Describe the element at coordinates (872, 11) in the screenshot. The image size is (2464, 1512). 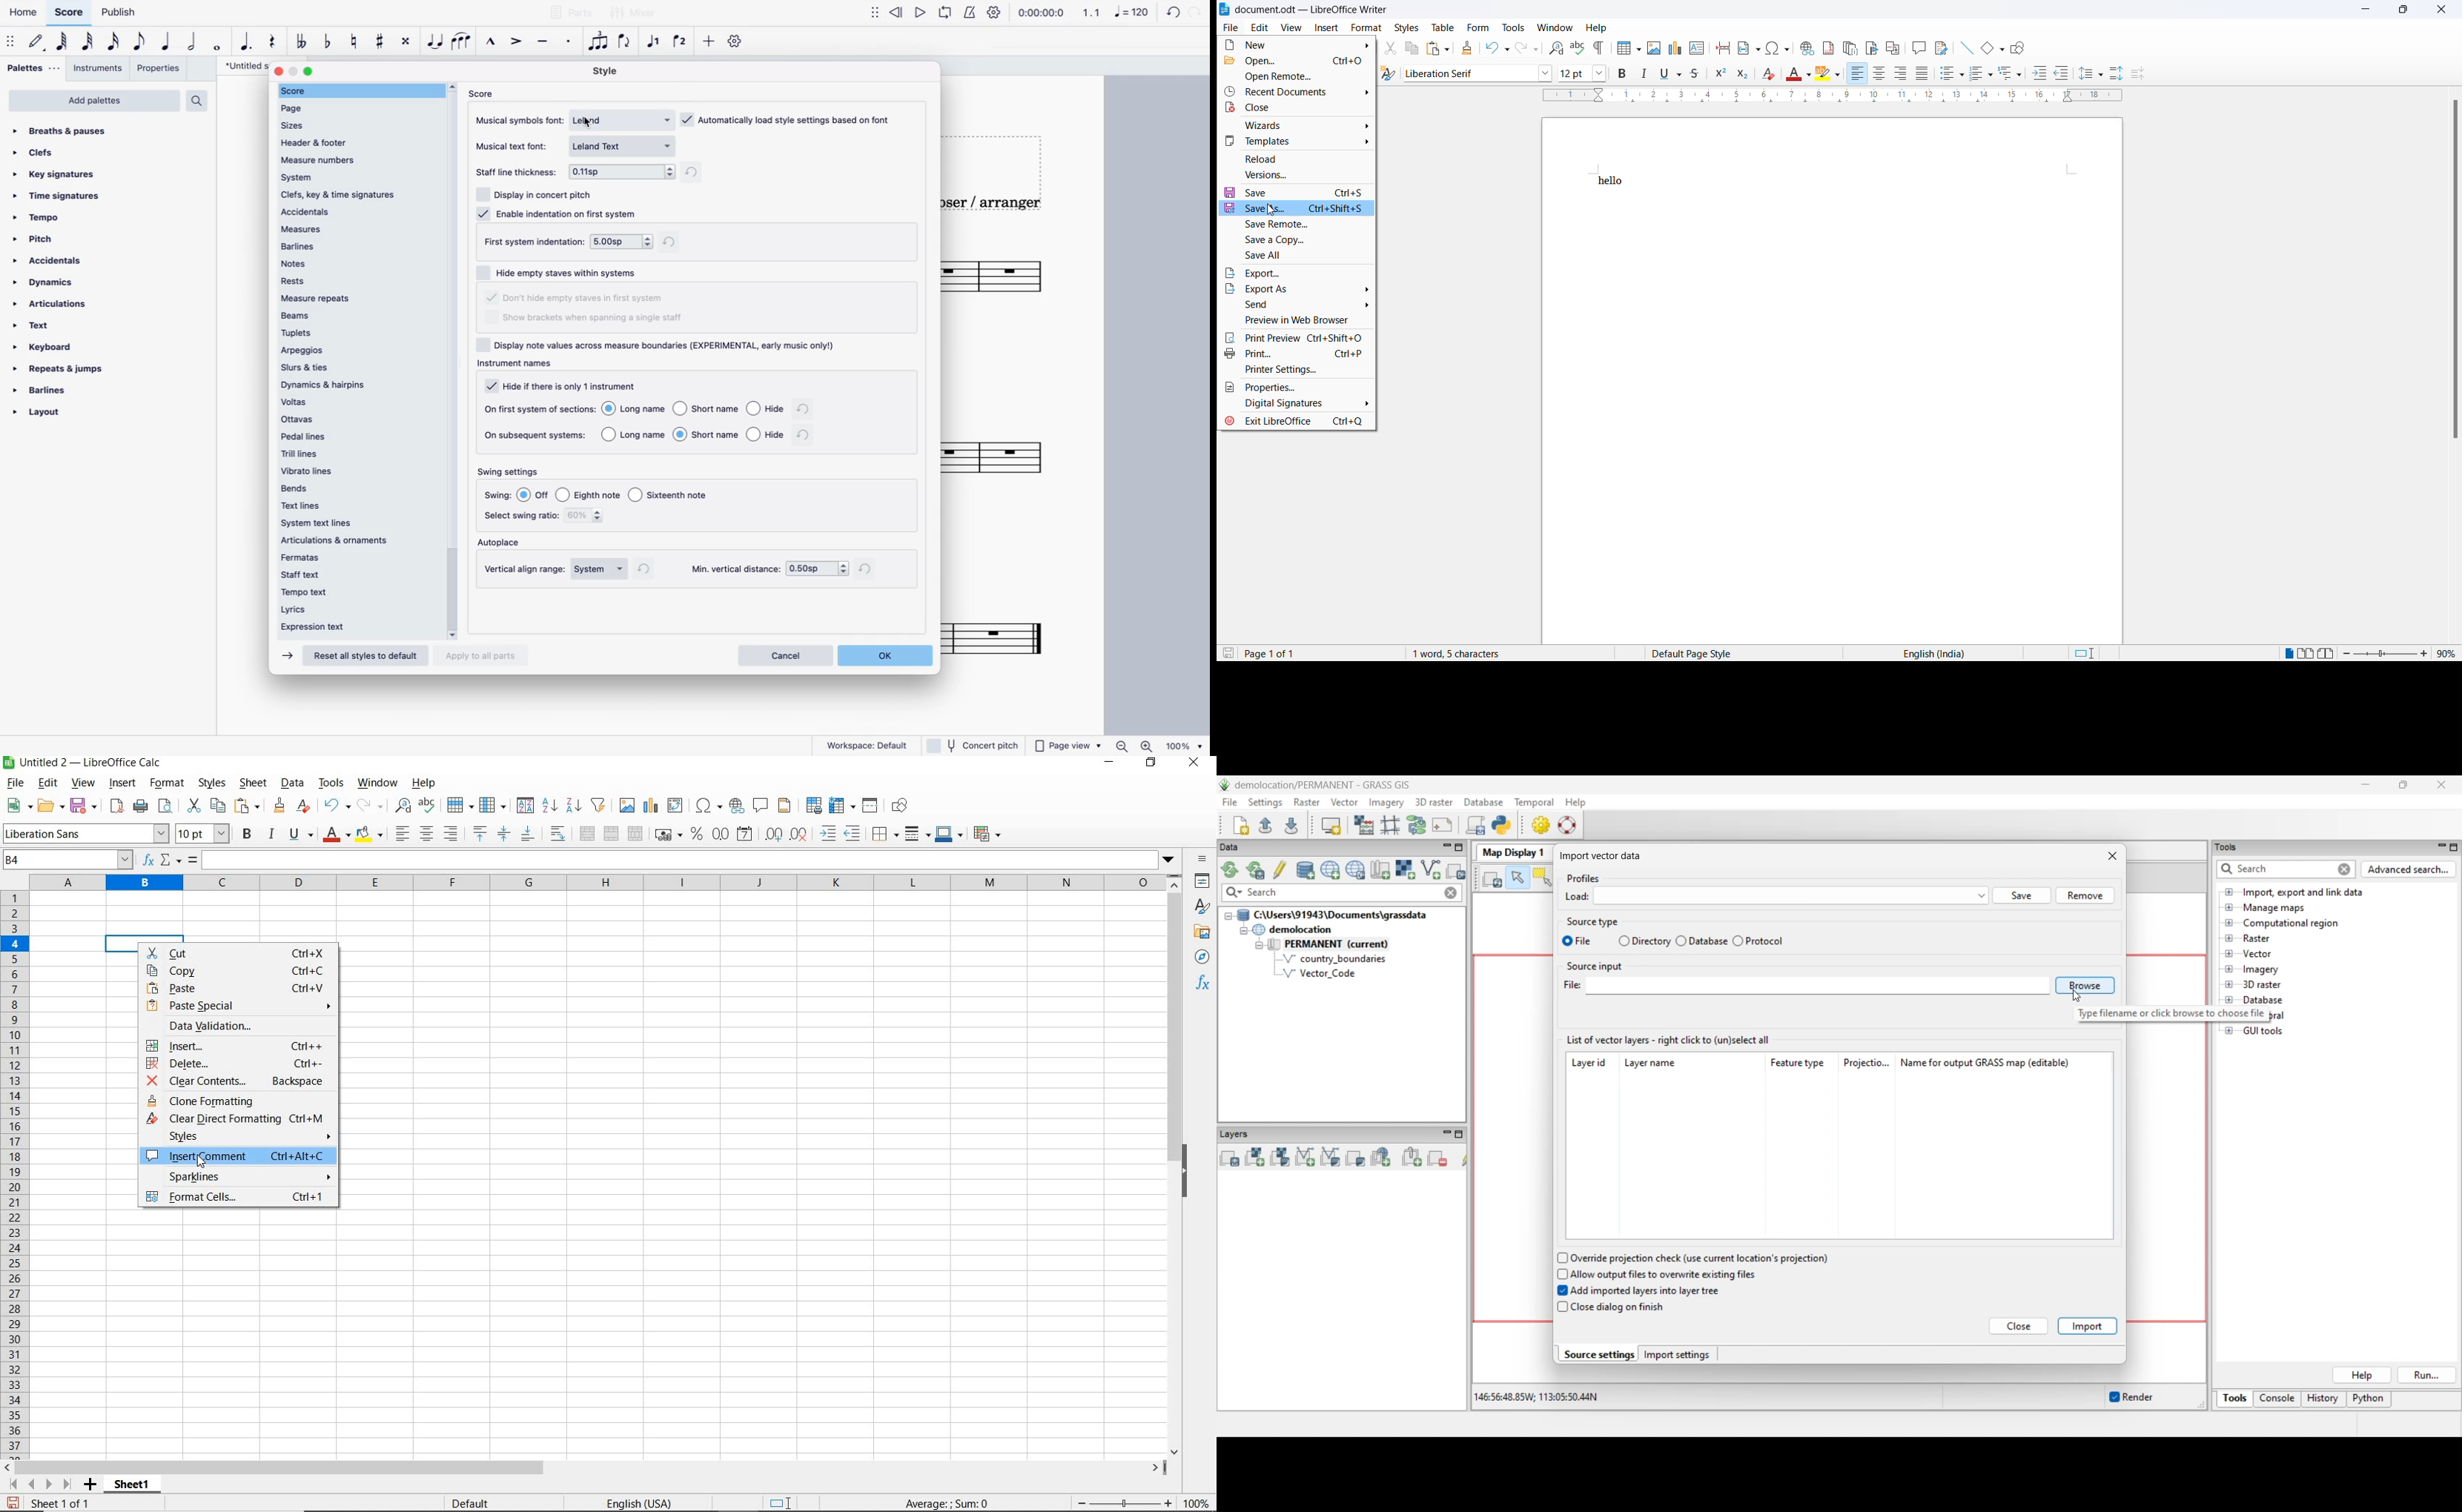
I see `more` at that location.